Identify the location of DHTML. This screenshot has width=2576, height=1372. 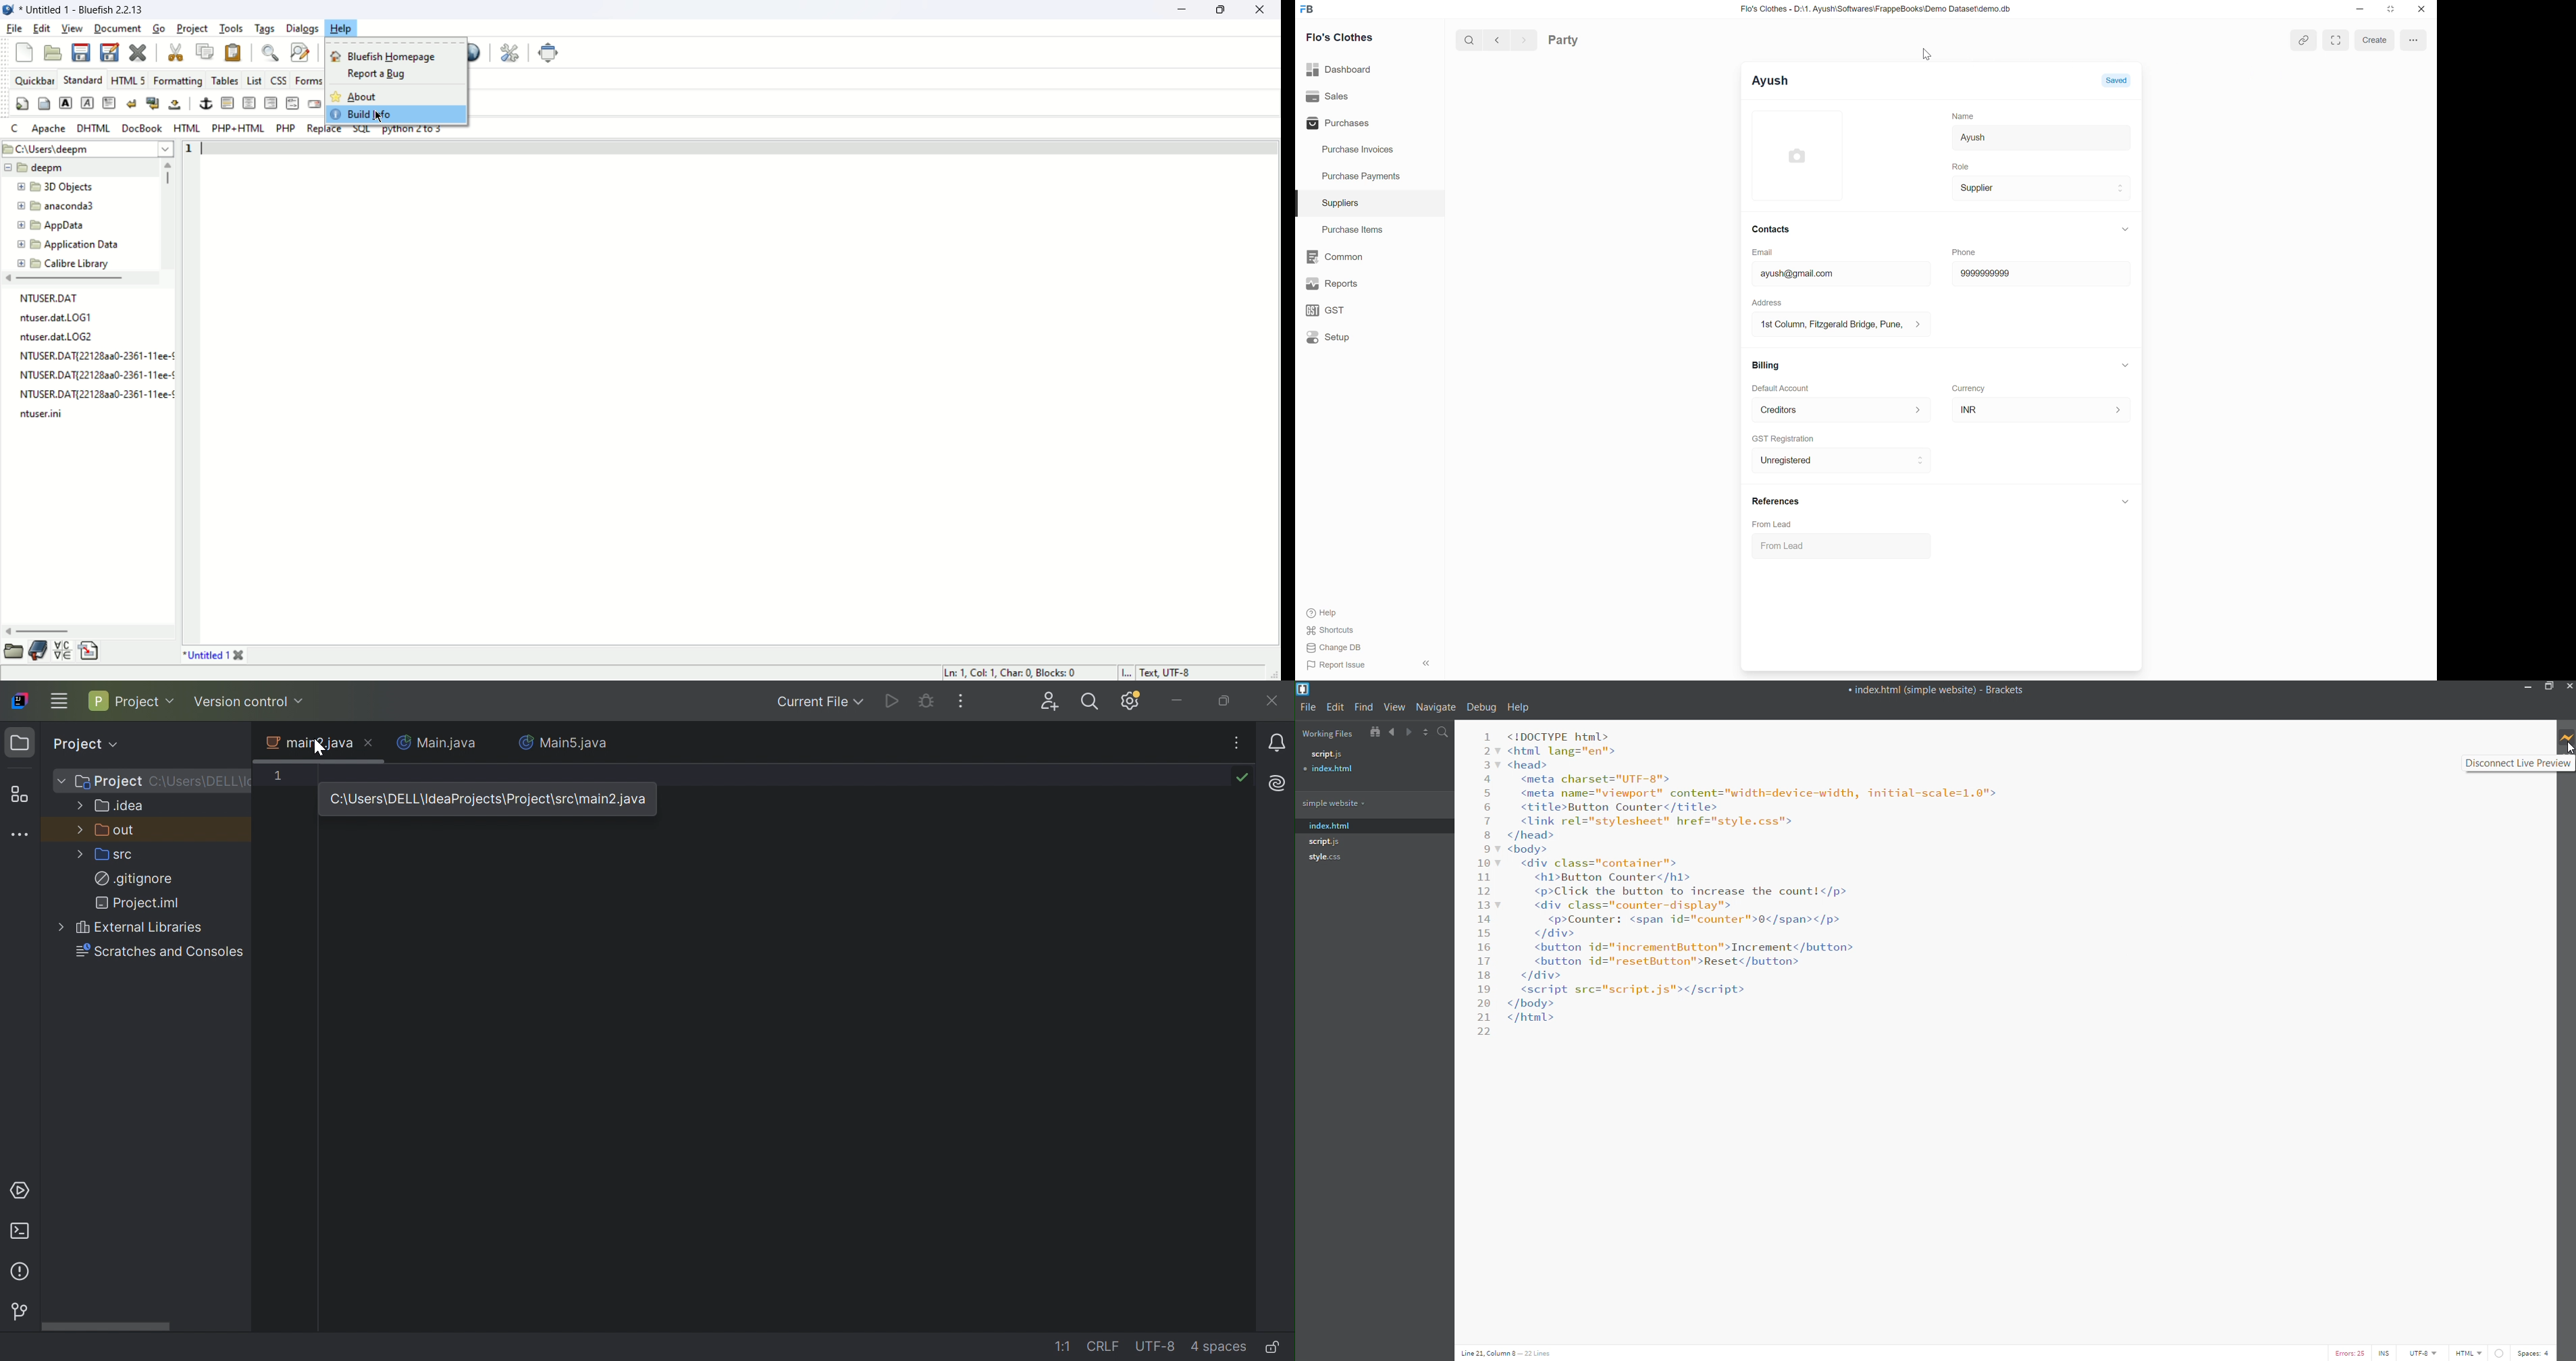
(94, 129).